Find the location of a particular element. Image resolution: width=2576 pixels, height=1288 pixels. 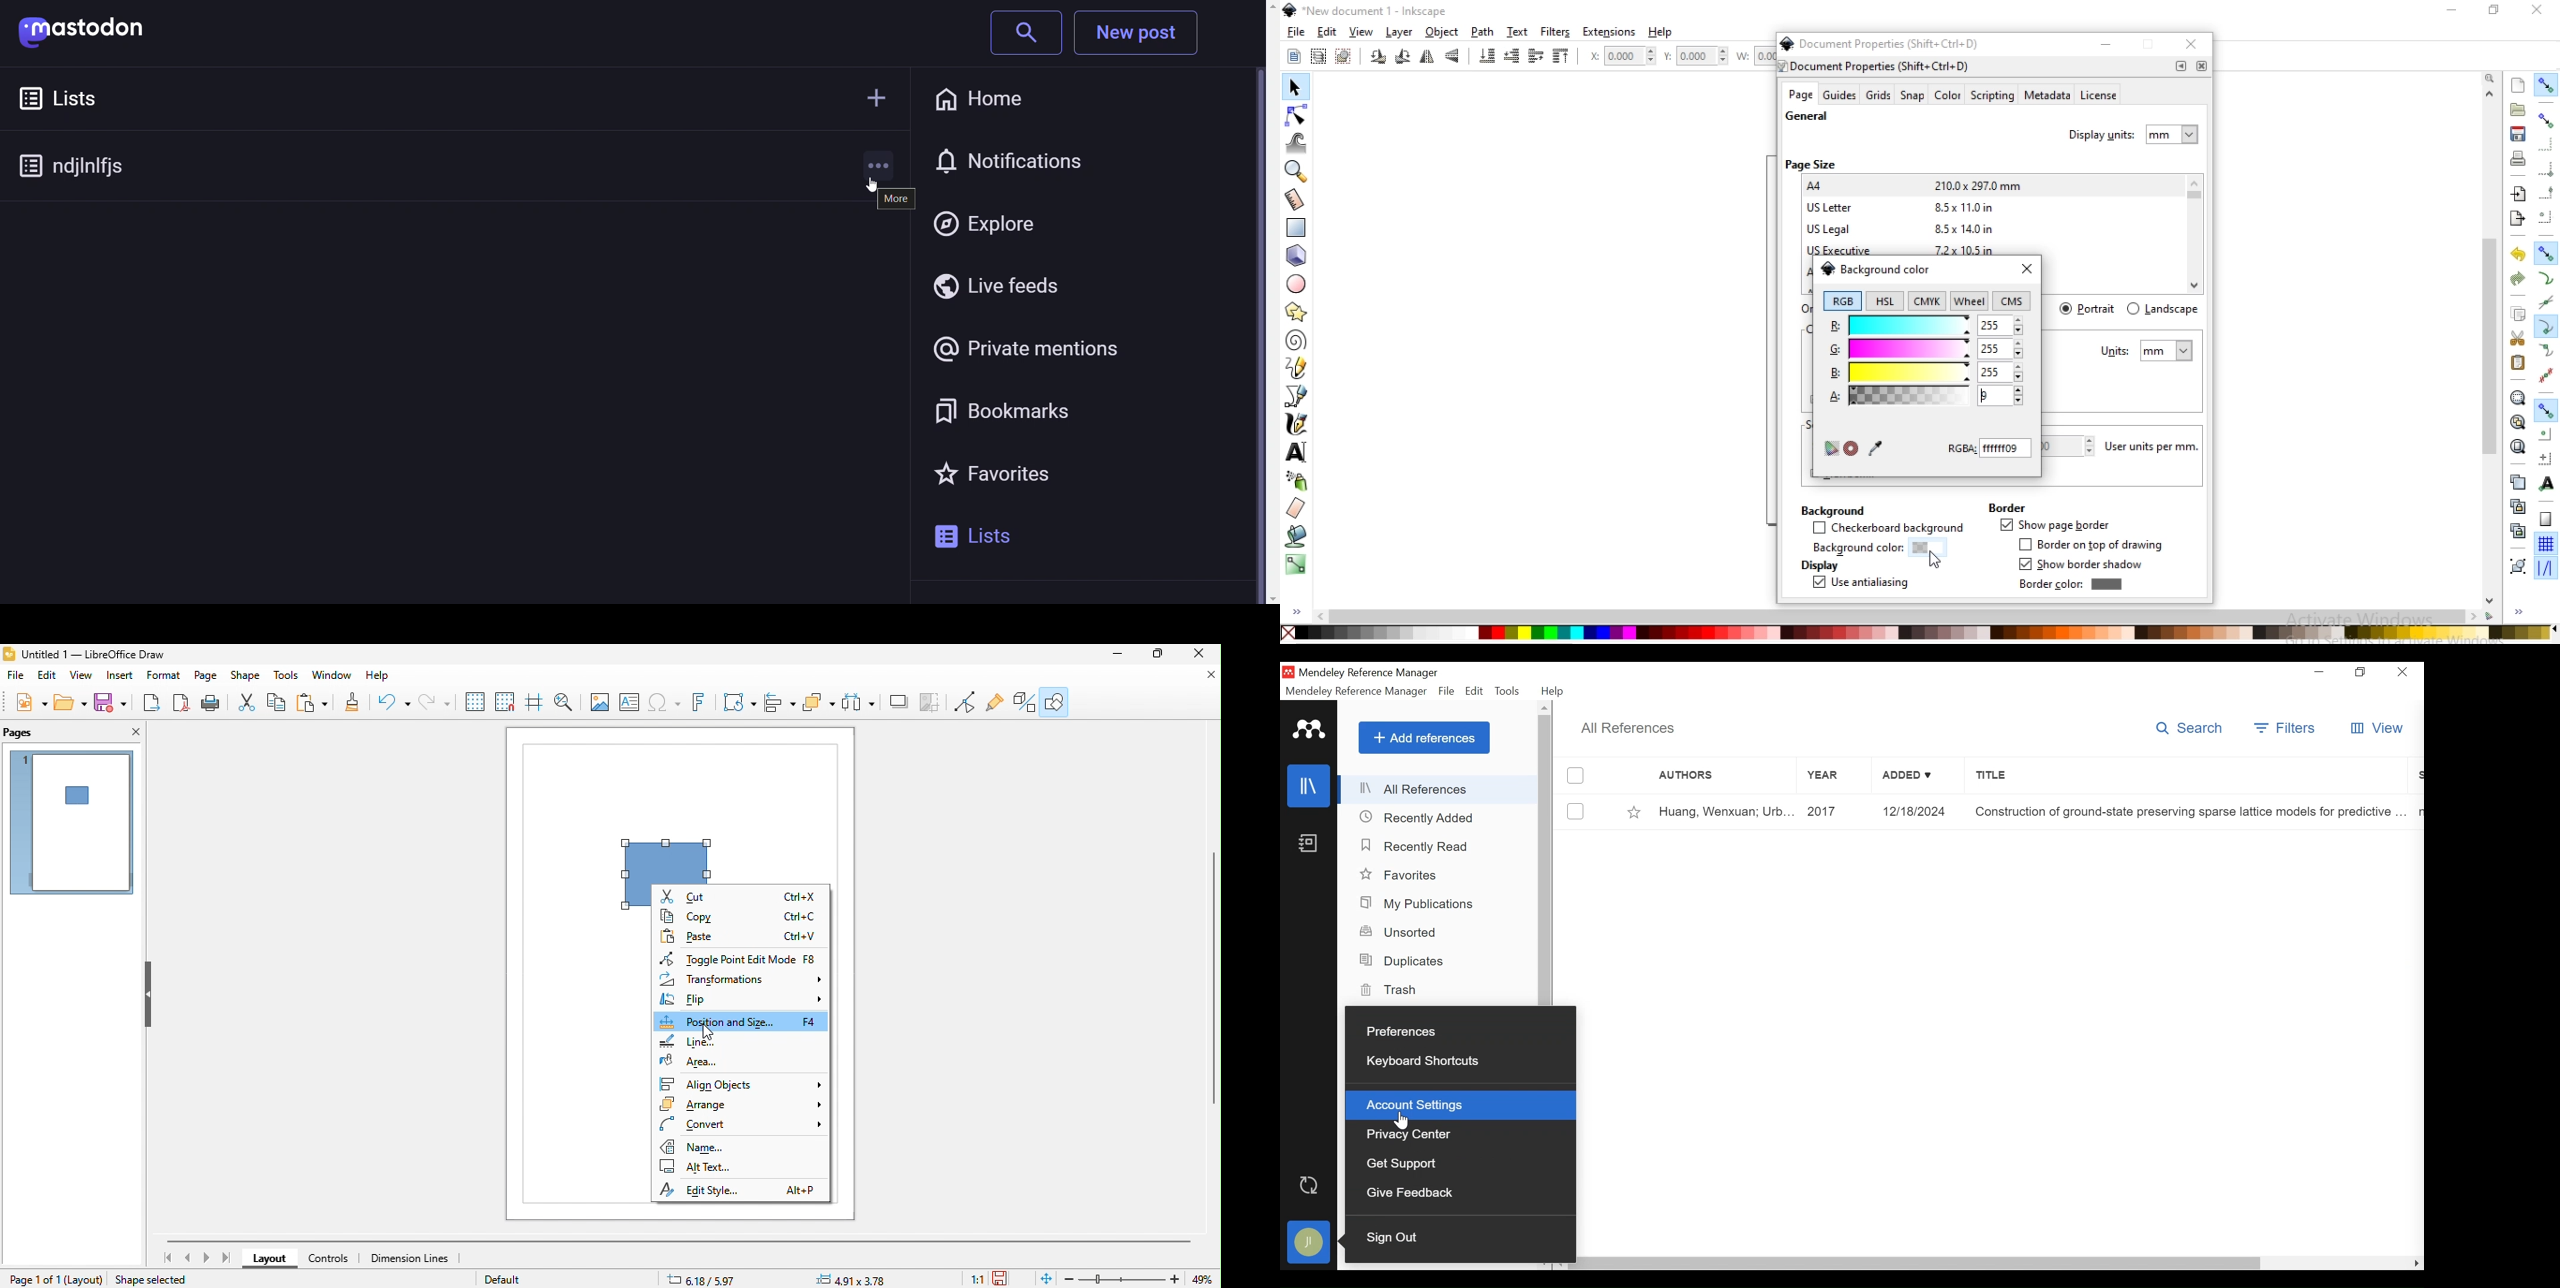

how border shadow is located at coordinates (2084, 565).